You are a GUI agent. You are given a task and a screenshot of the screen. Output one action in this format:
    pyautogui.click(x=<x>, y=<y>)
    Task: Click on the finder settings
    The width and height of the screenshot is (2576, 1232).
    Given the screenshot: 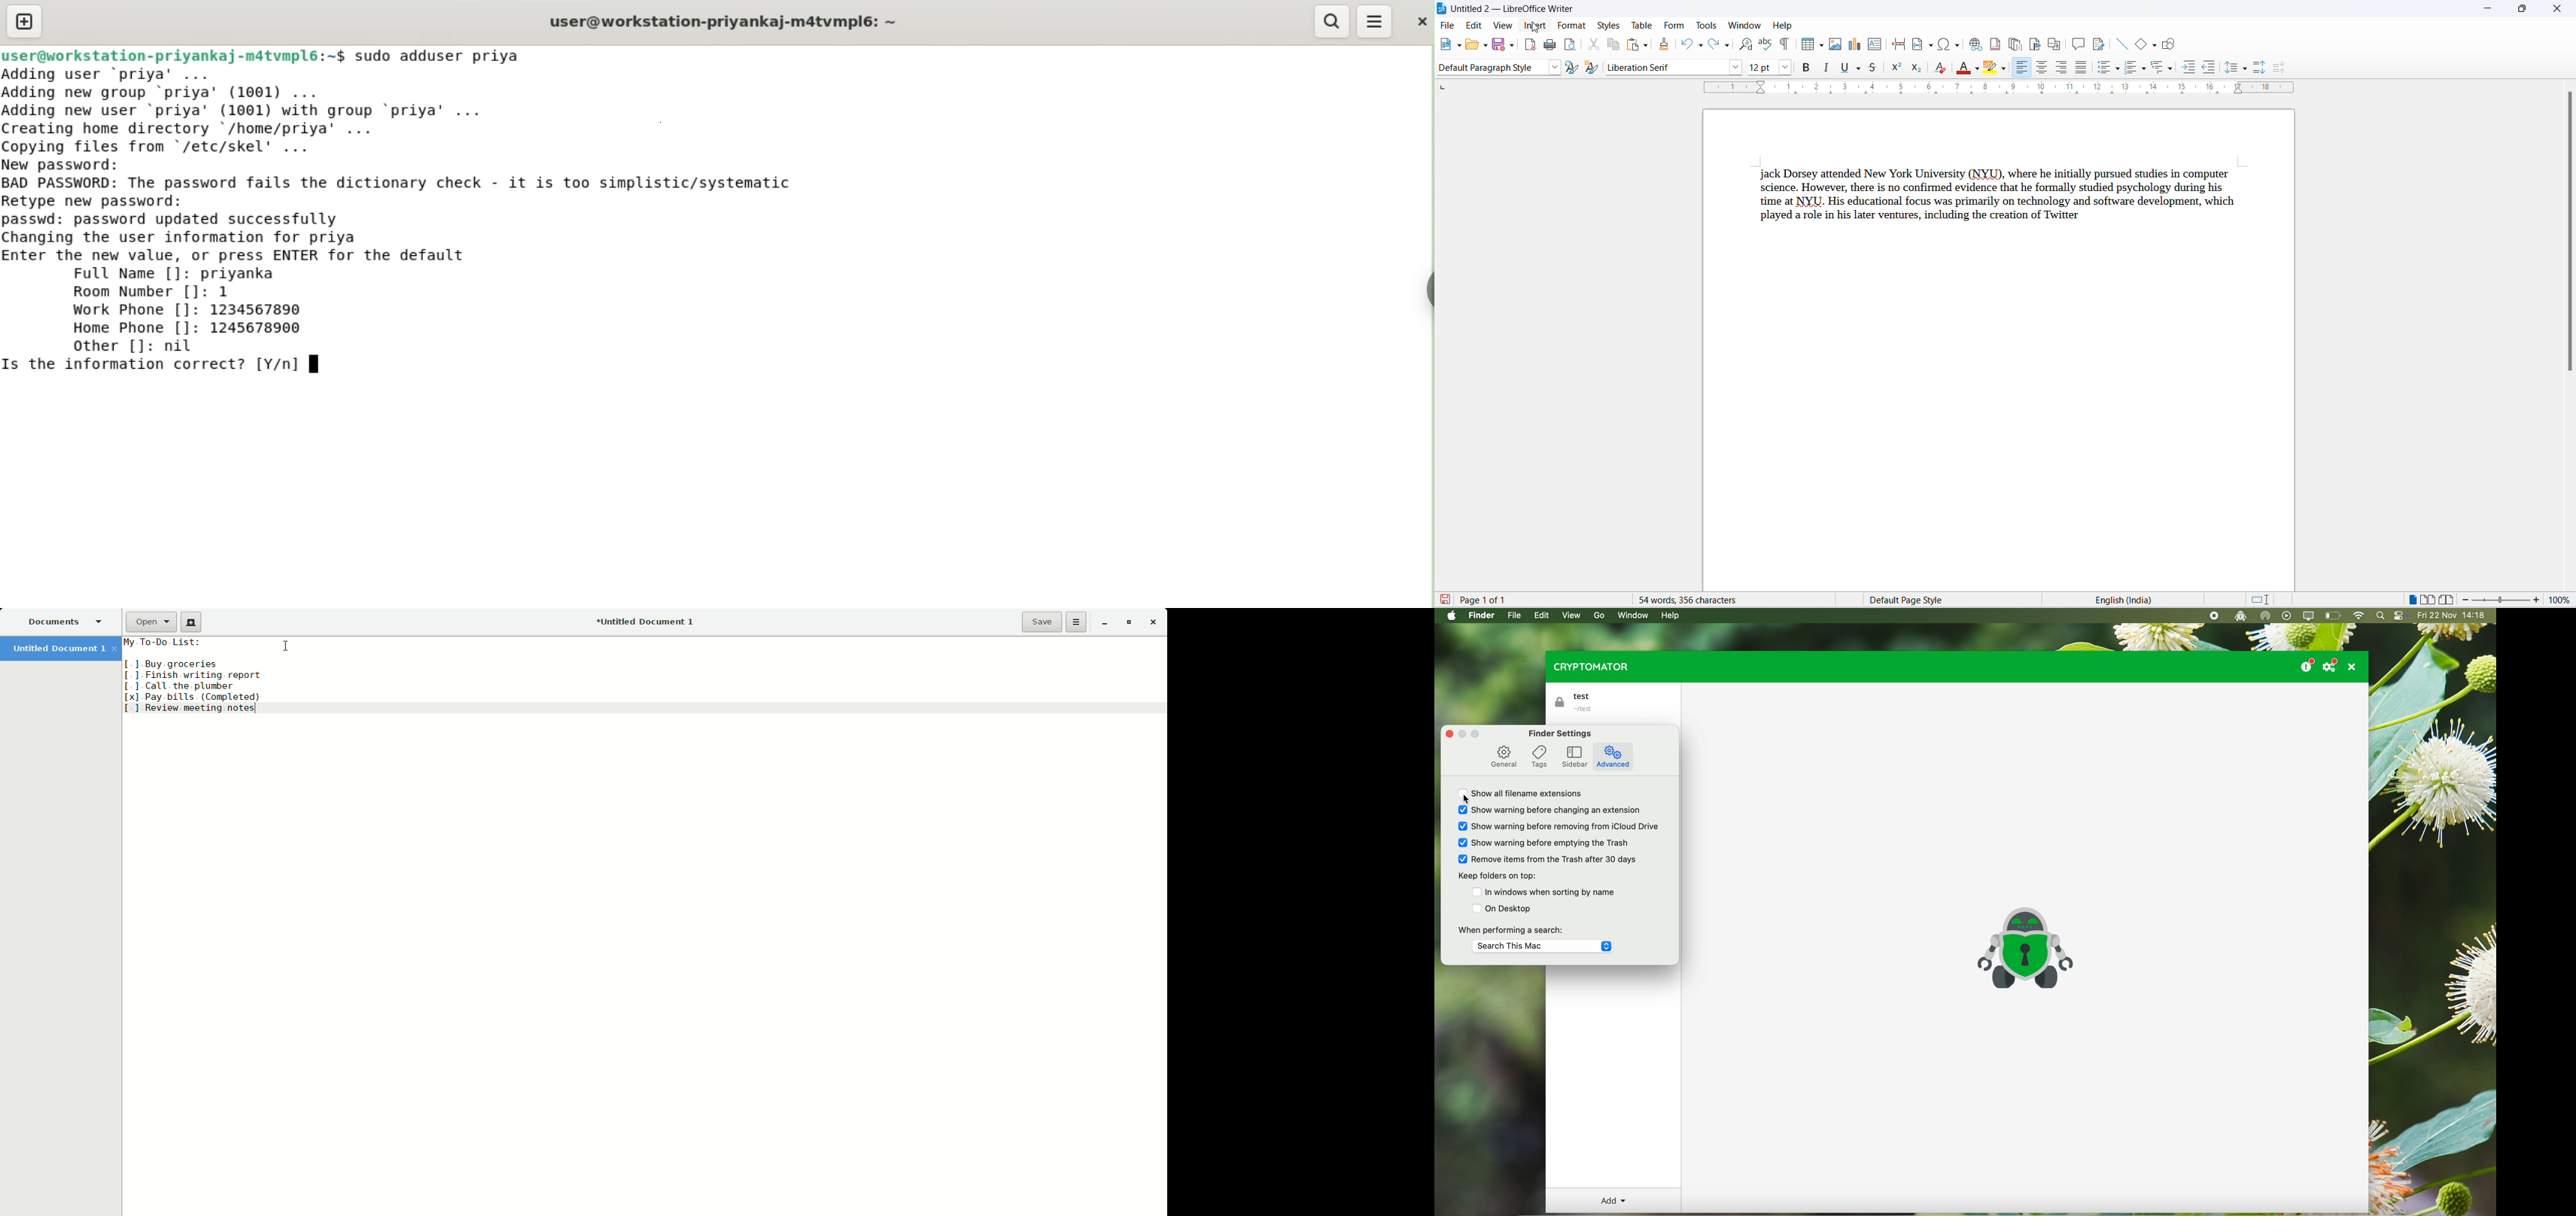 What is the action you would take?
    pyautogui.click(x=1561, y=733)
    